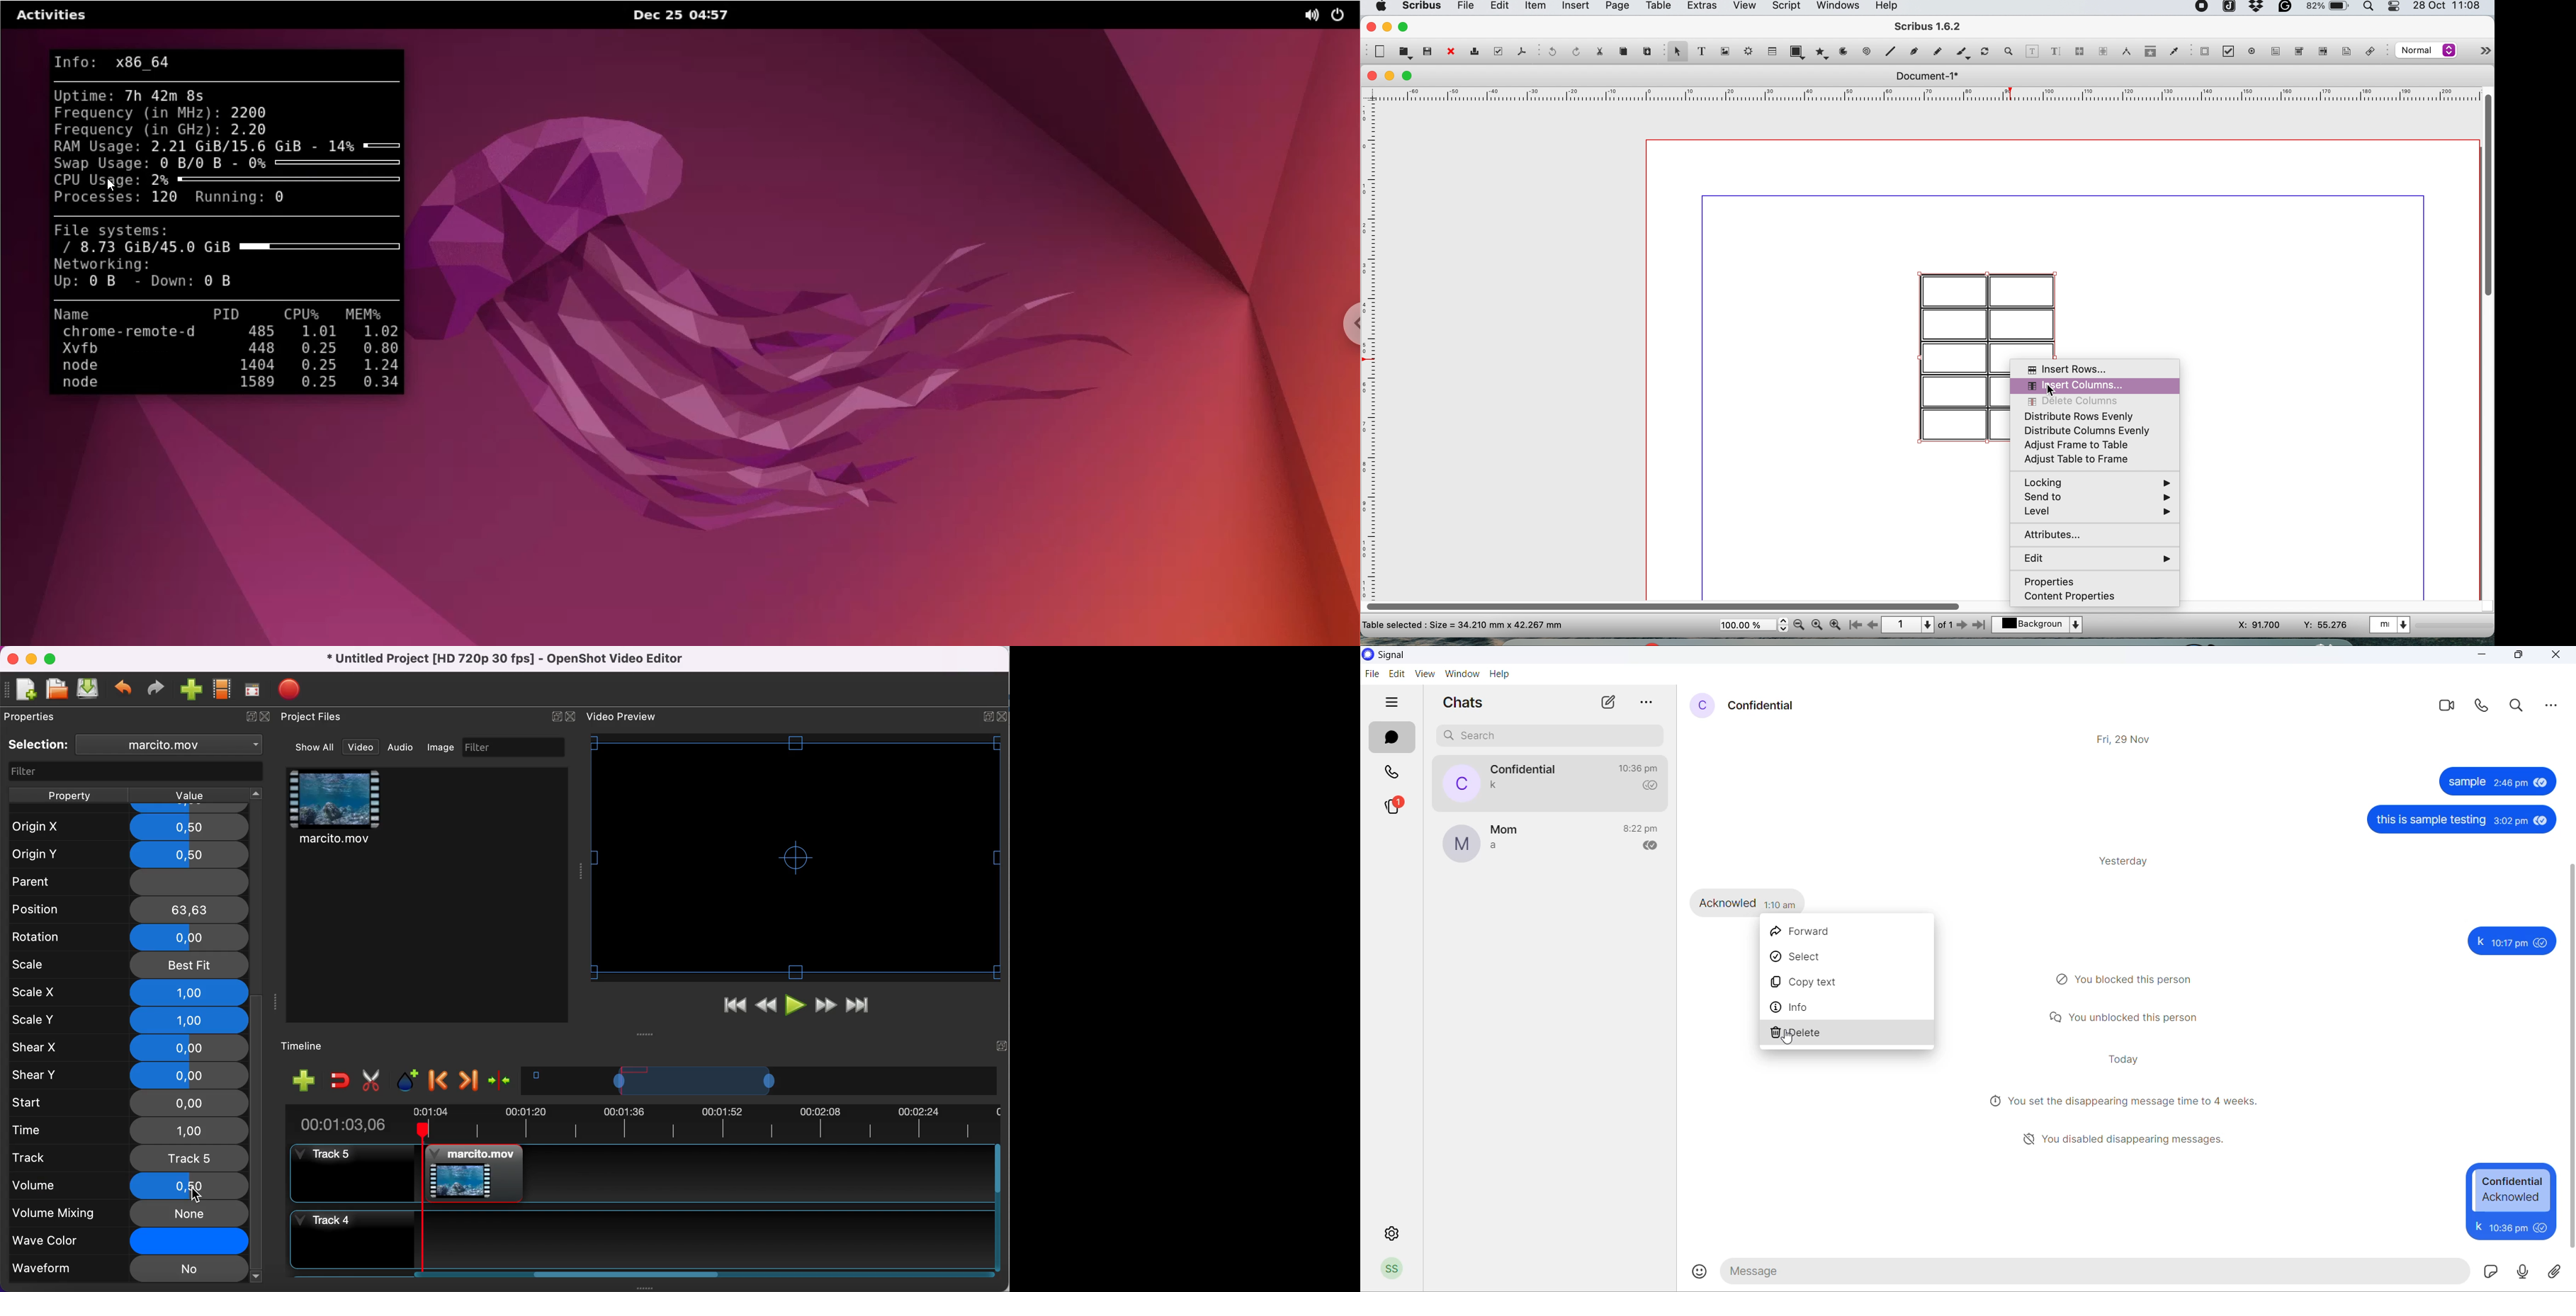  Describe the element at coordinates (1502, 676) in the screenshot. I see `help` at that location.